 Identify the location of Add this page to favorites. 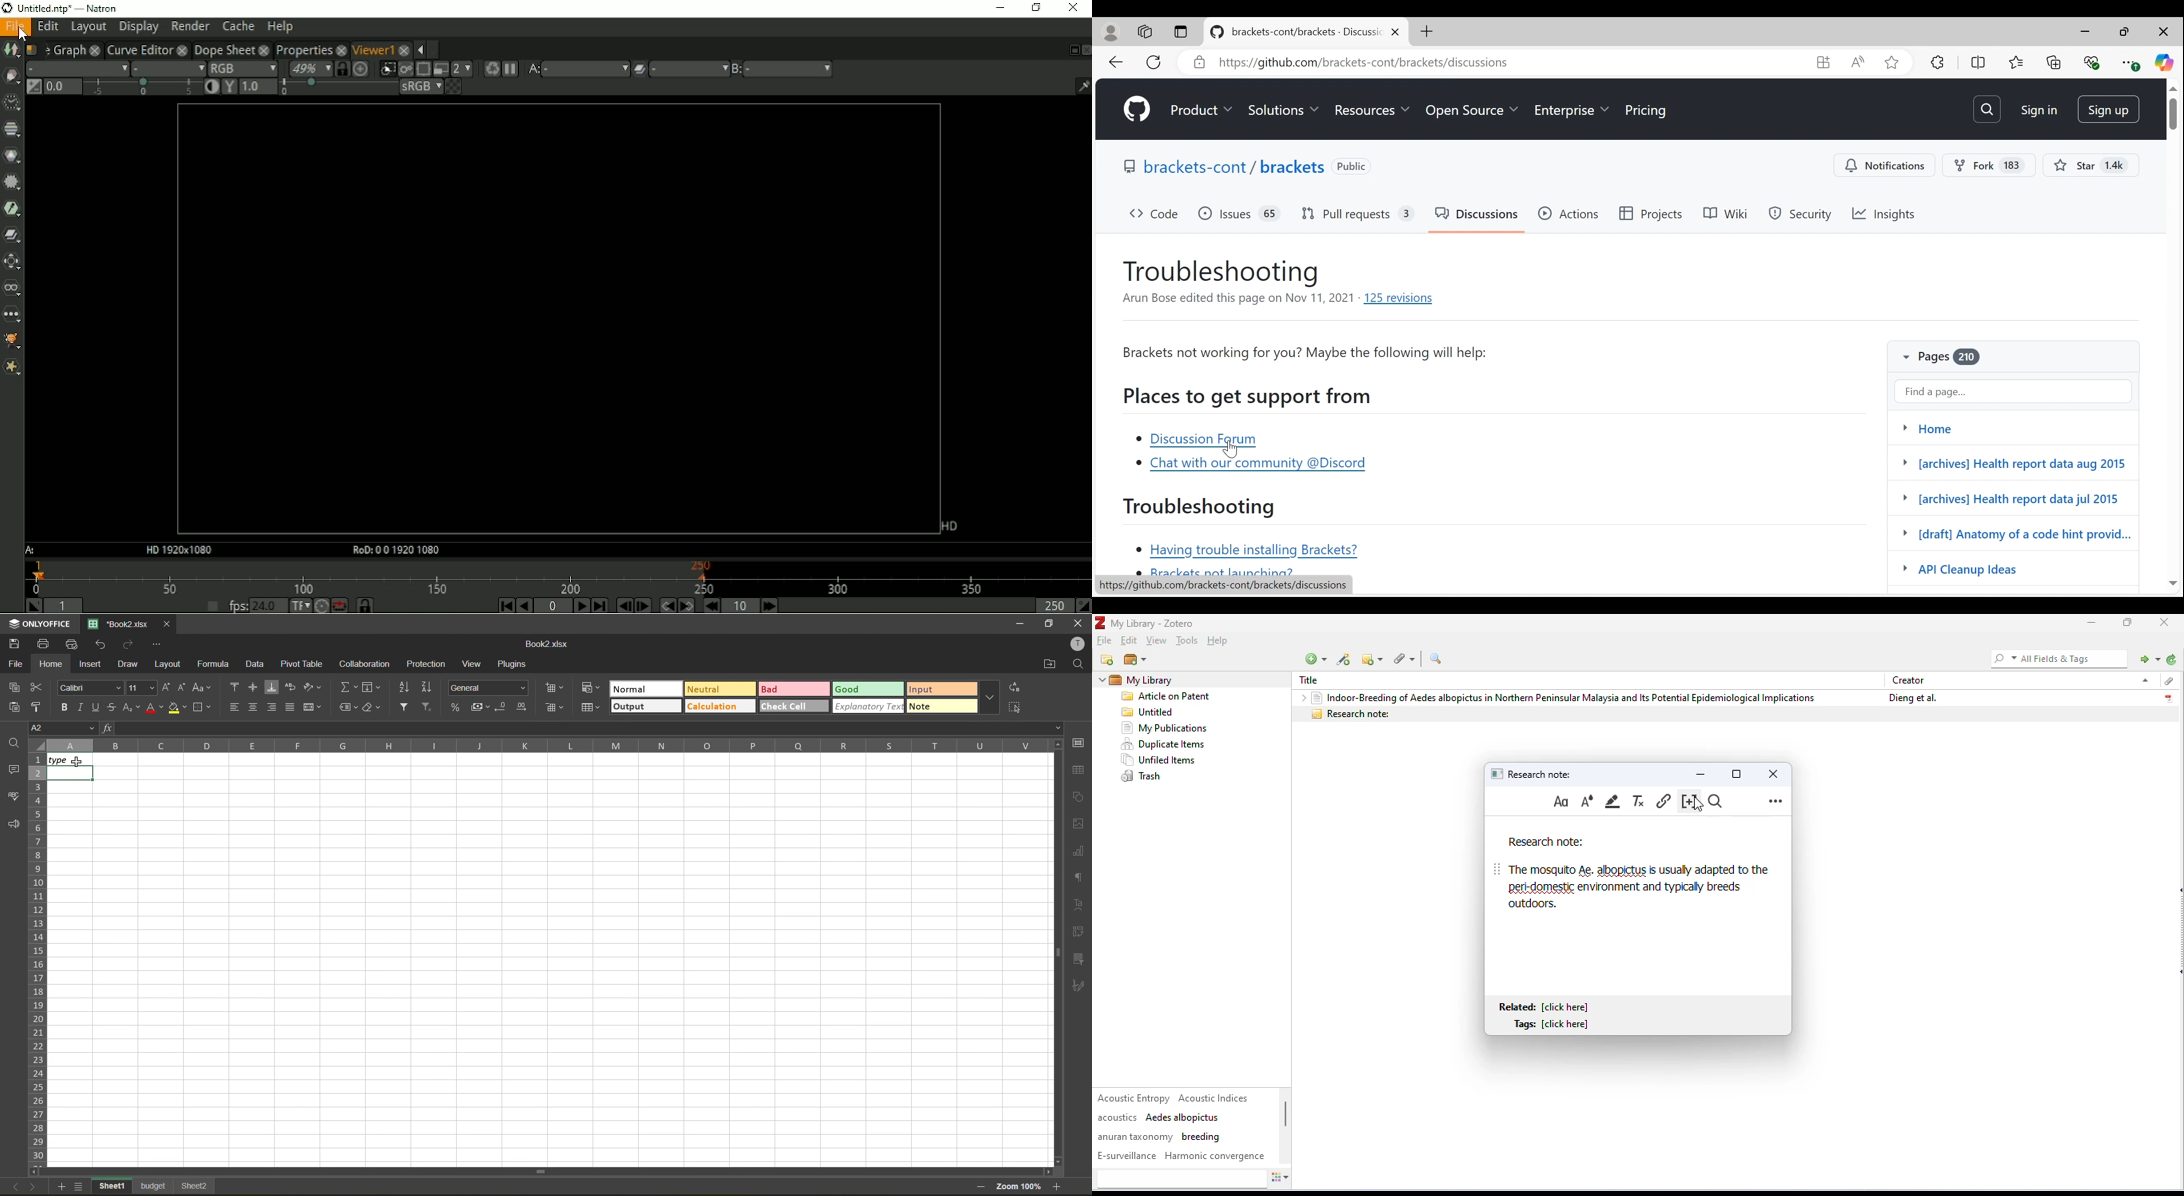
(1893, 62).